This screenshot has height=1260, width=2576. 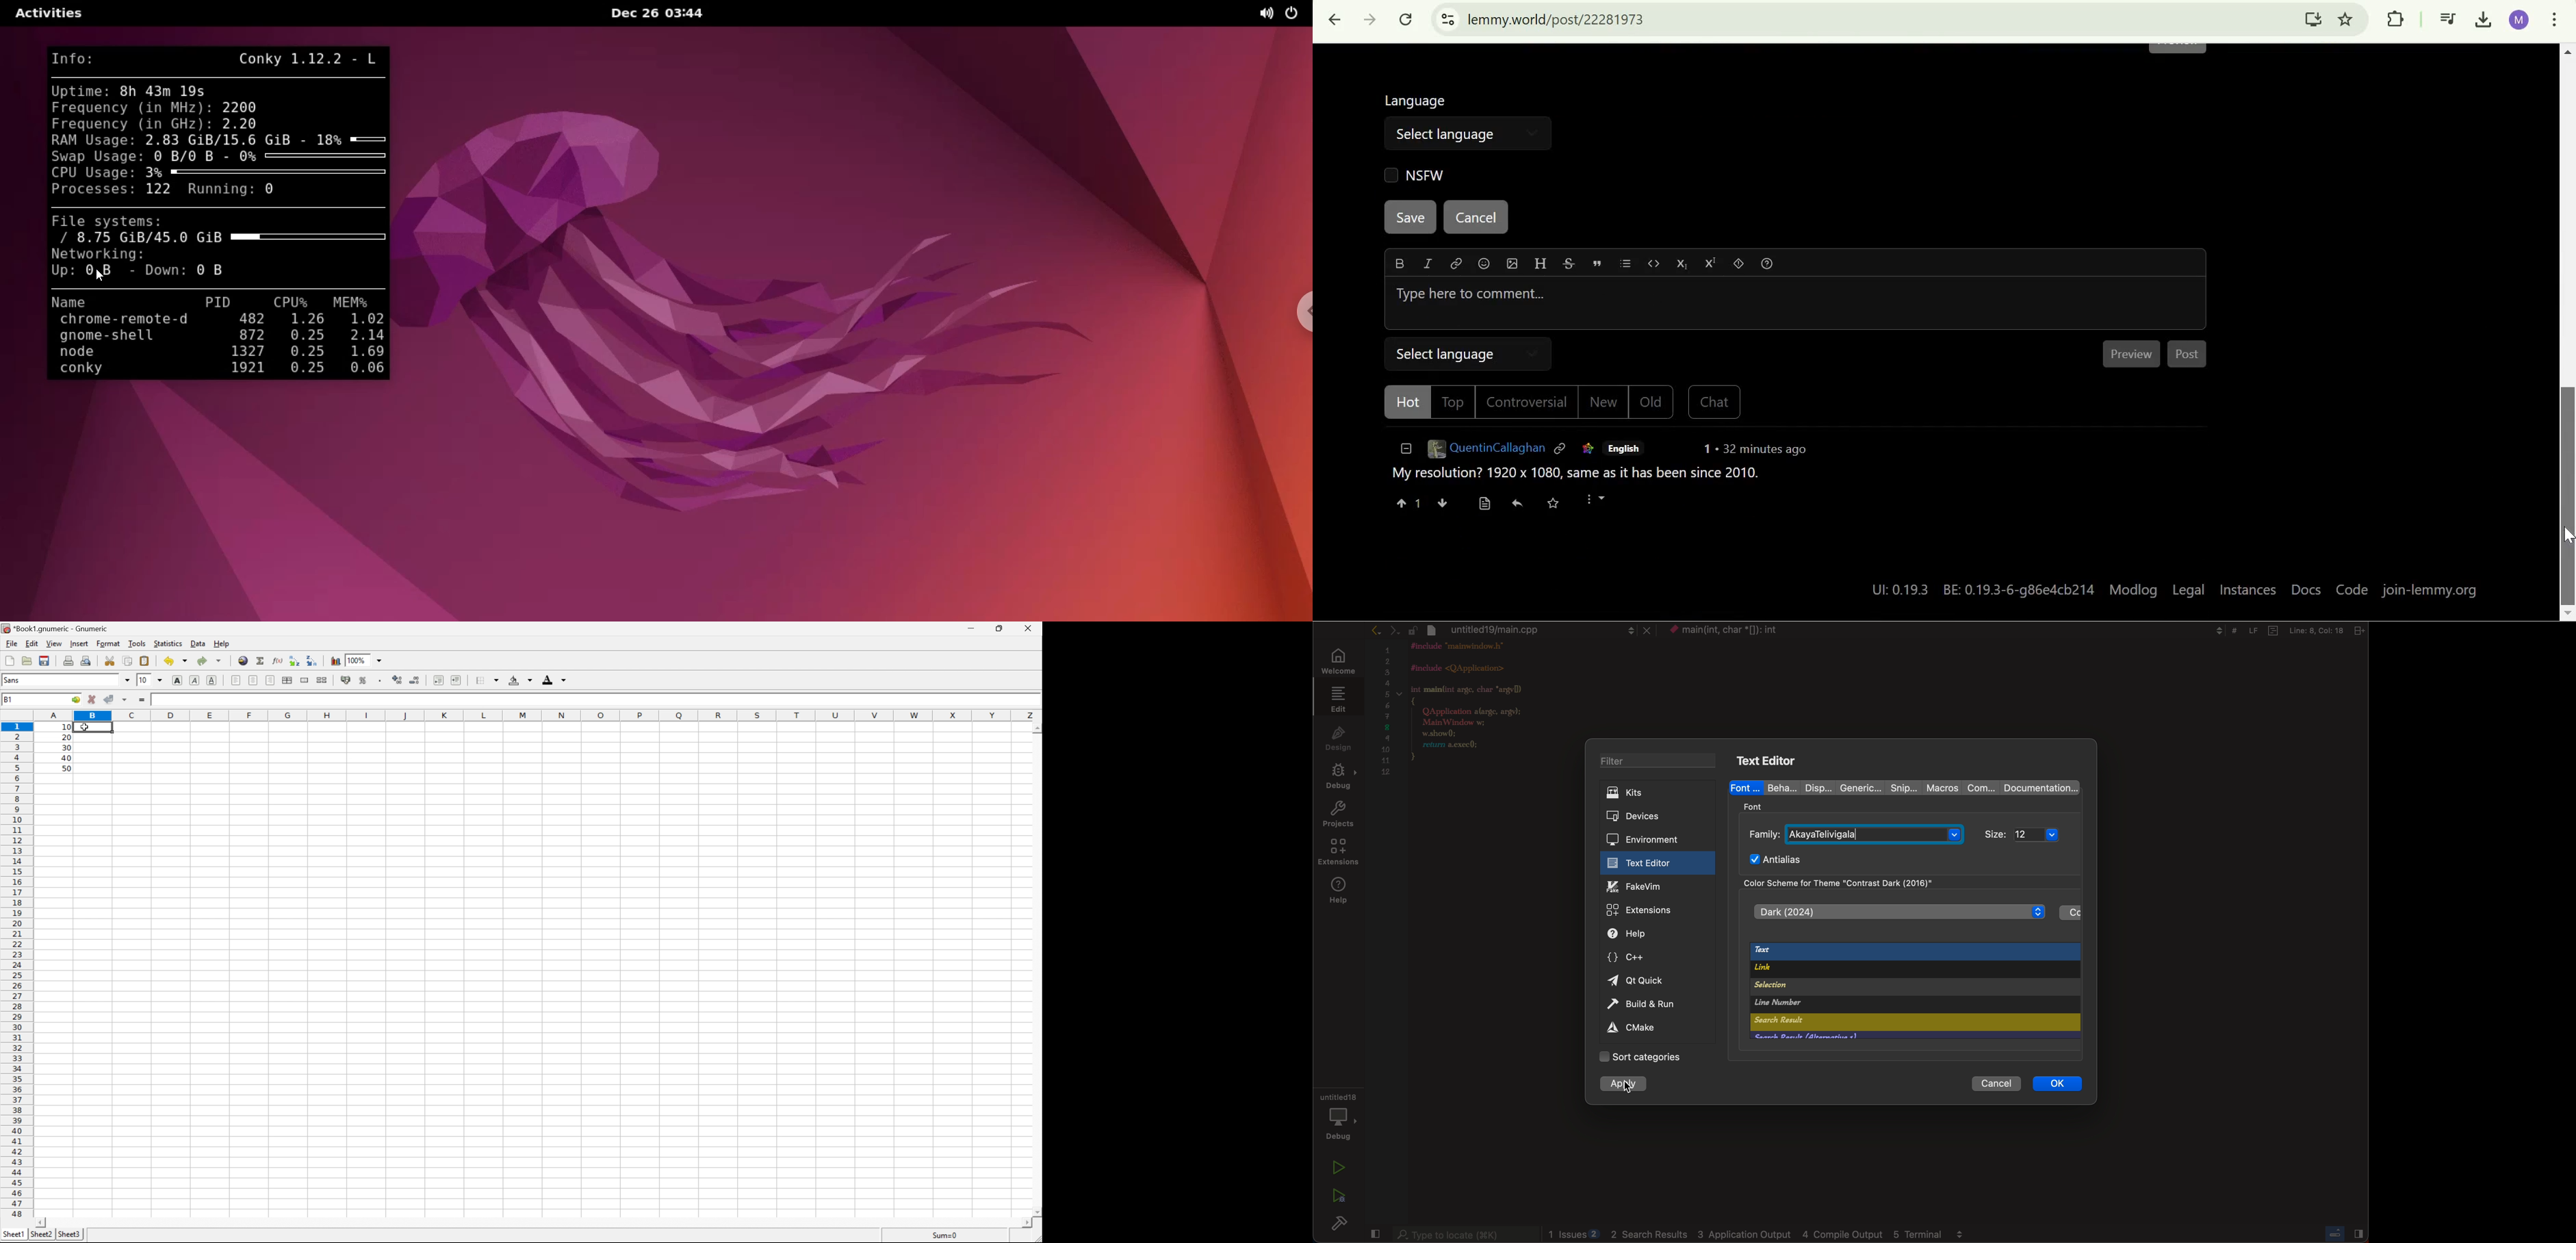 I want to click on Click to go back, hold to see history, so click(x=1336, y=20).